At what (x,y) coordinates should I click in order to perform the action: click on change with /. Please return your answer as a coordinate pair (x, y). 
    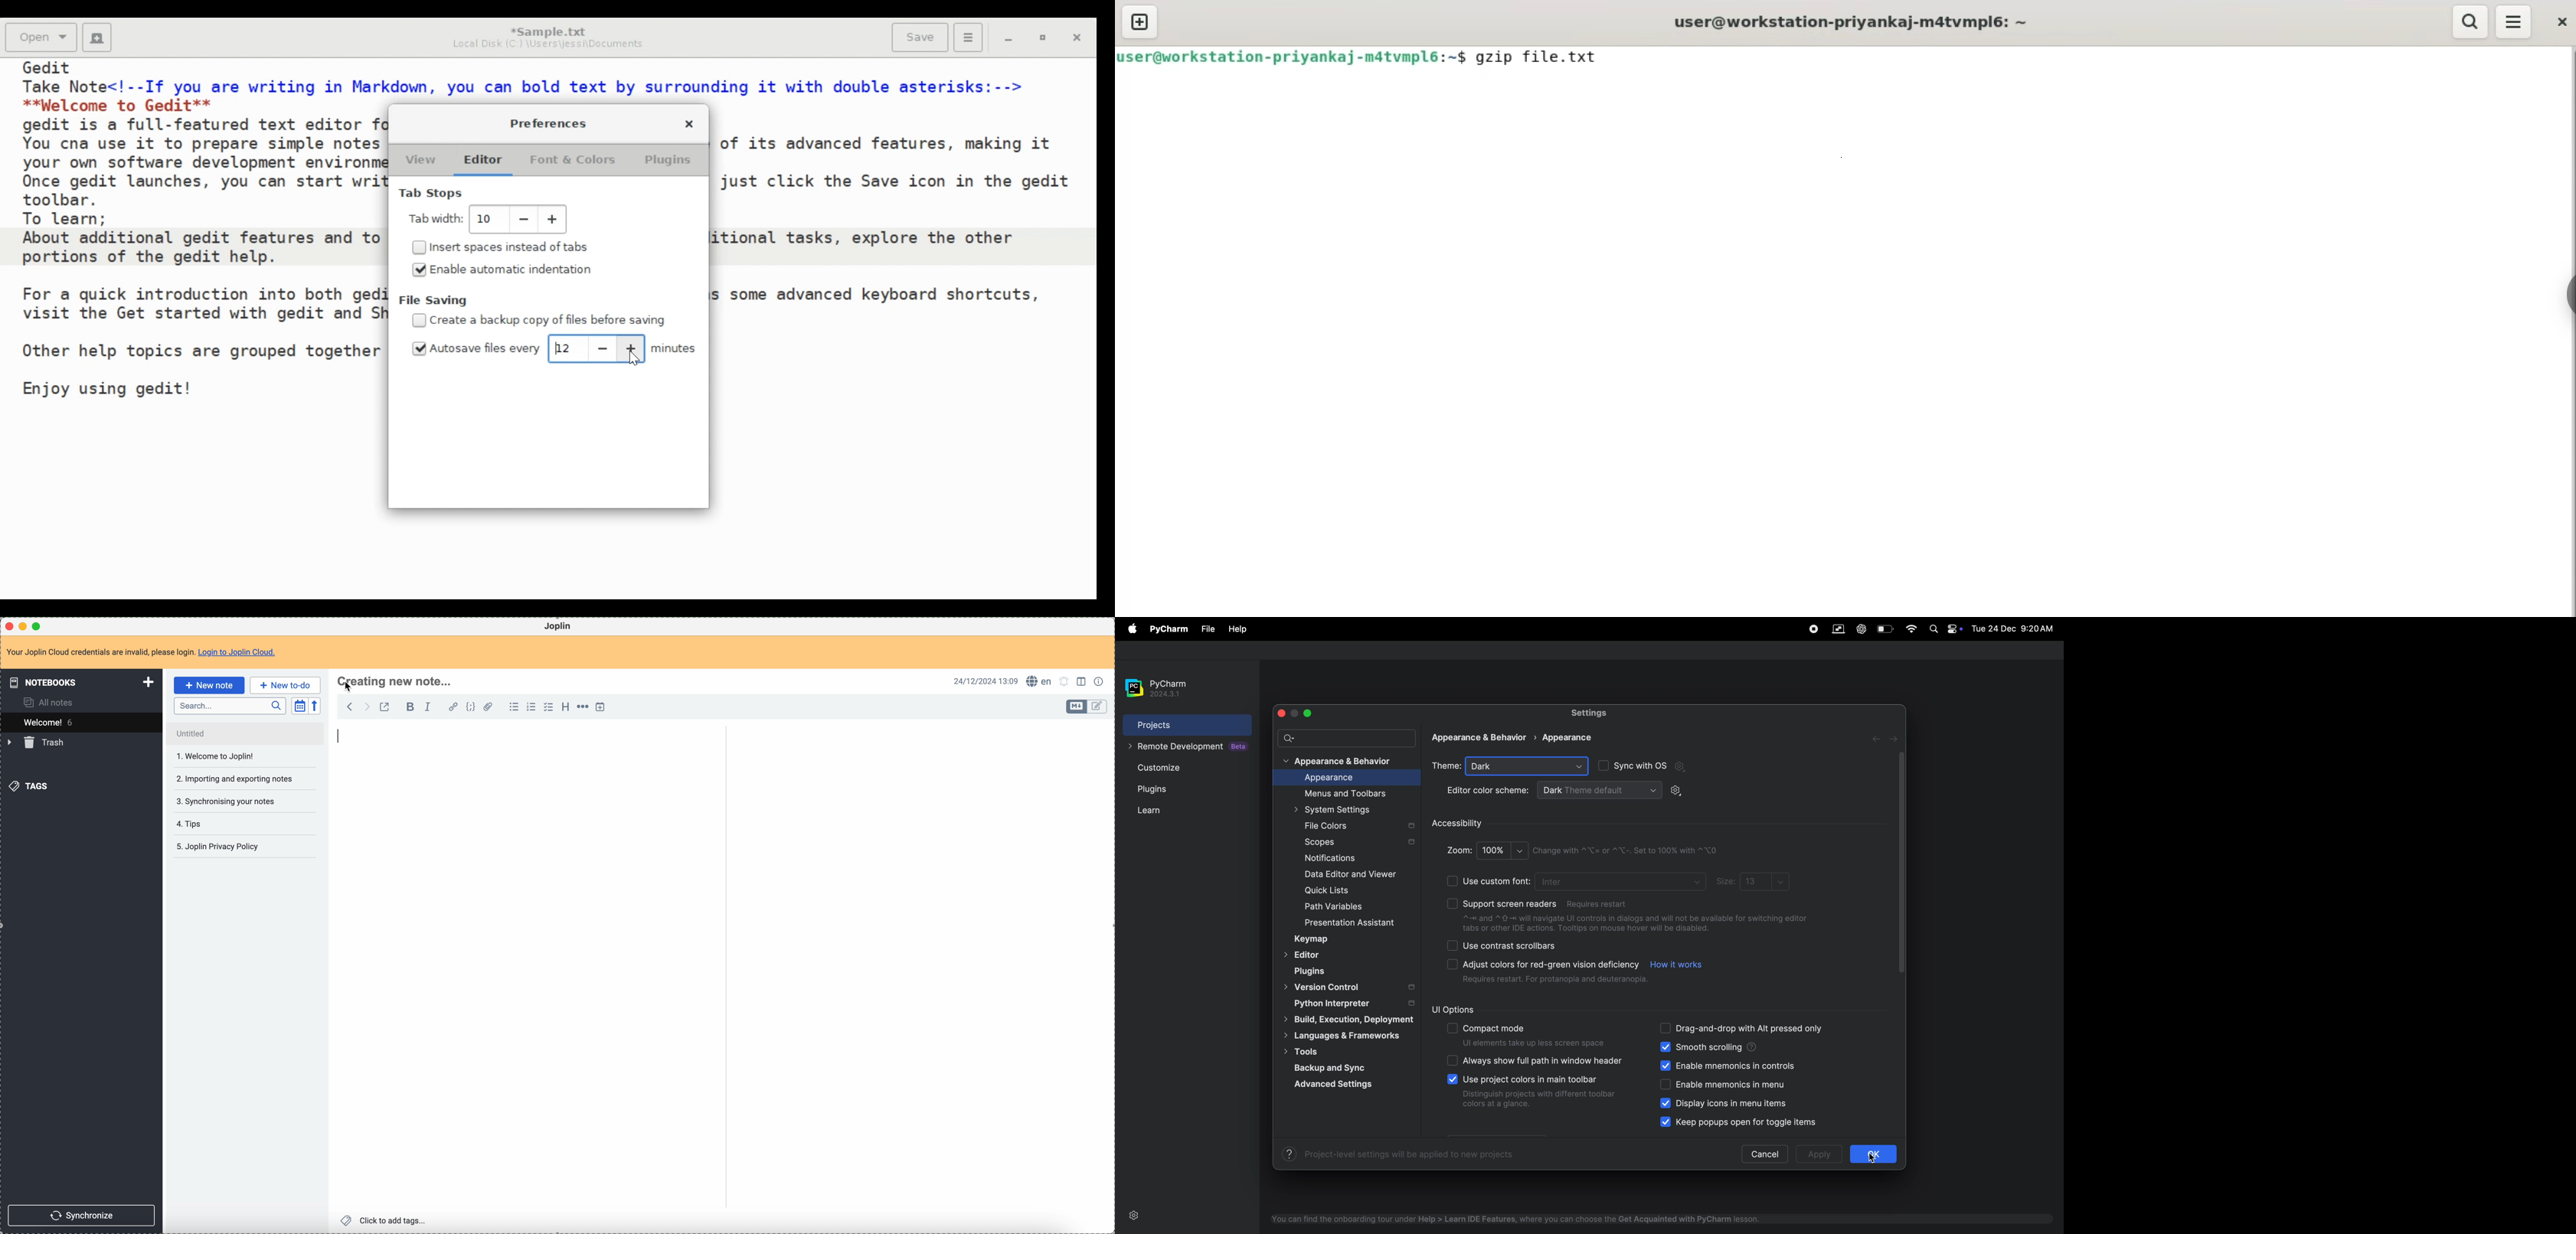
    Looking at the image, I should click on (1628, 850).